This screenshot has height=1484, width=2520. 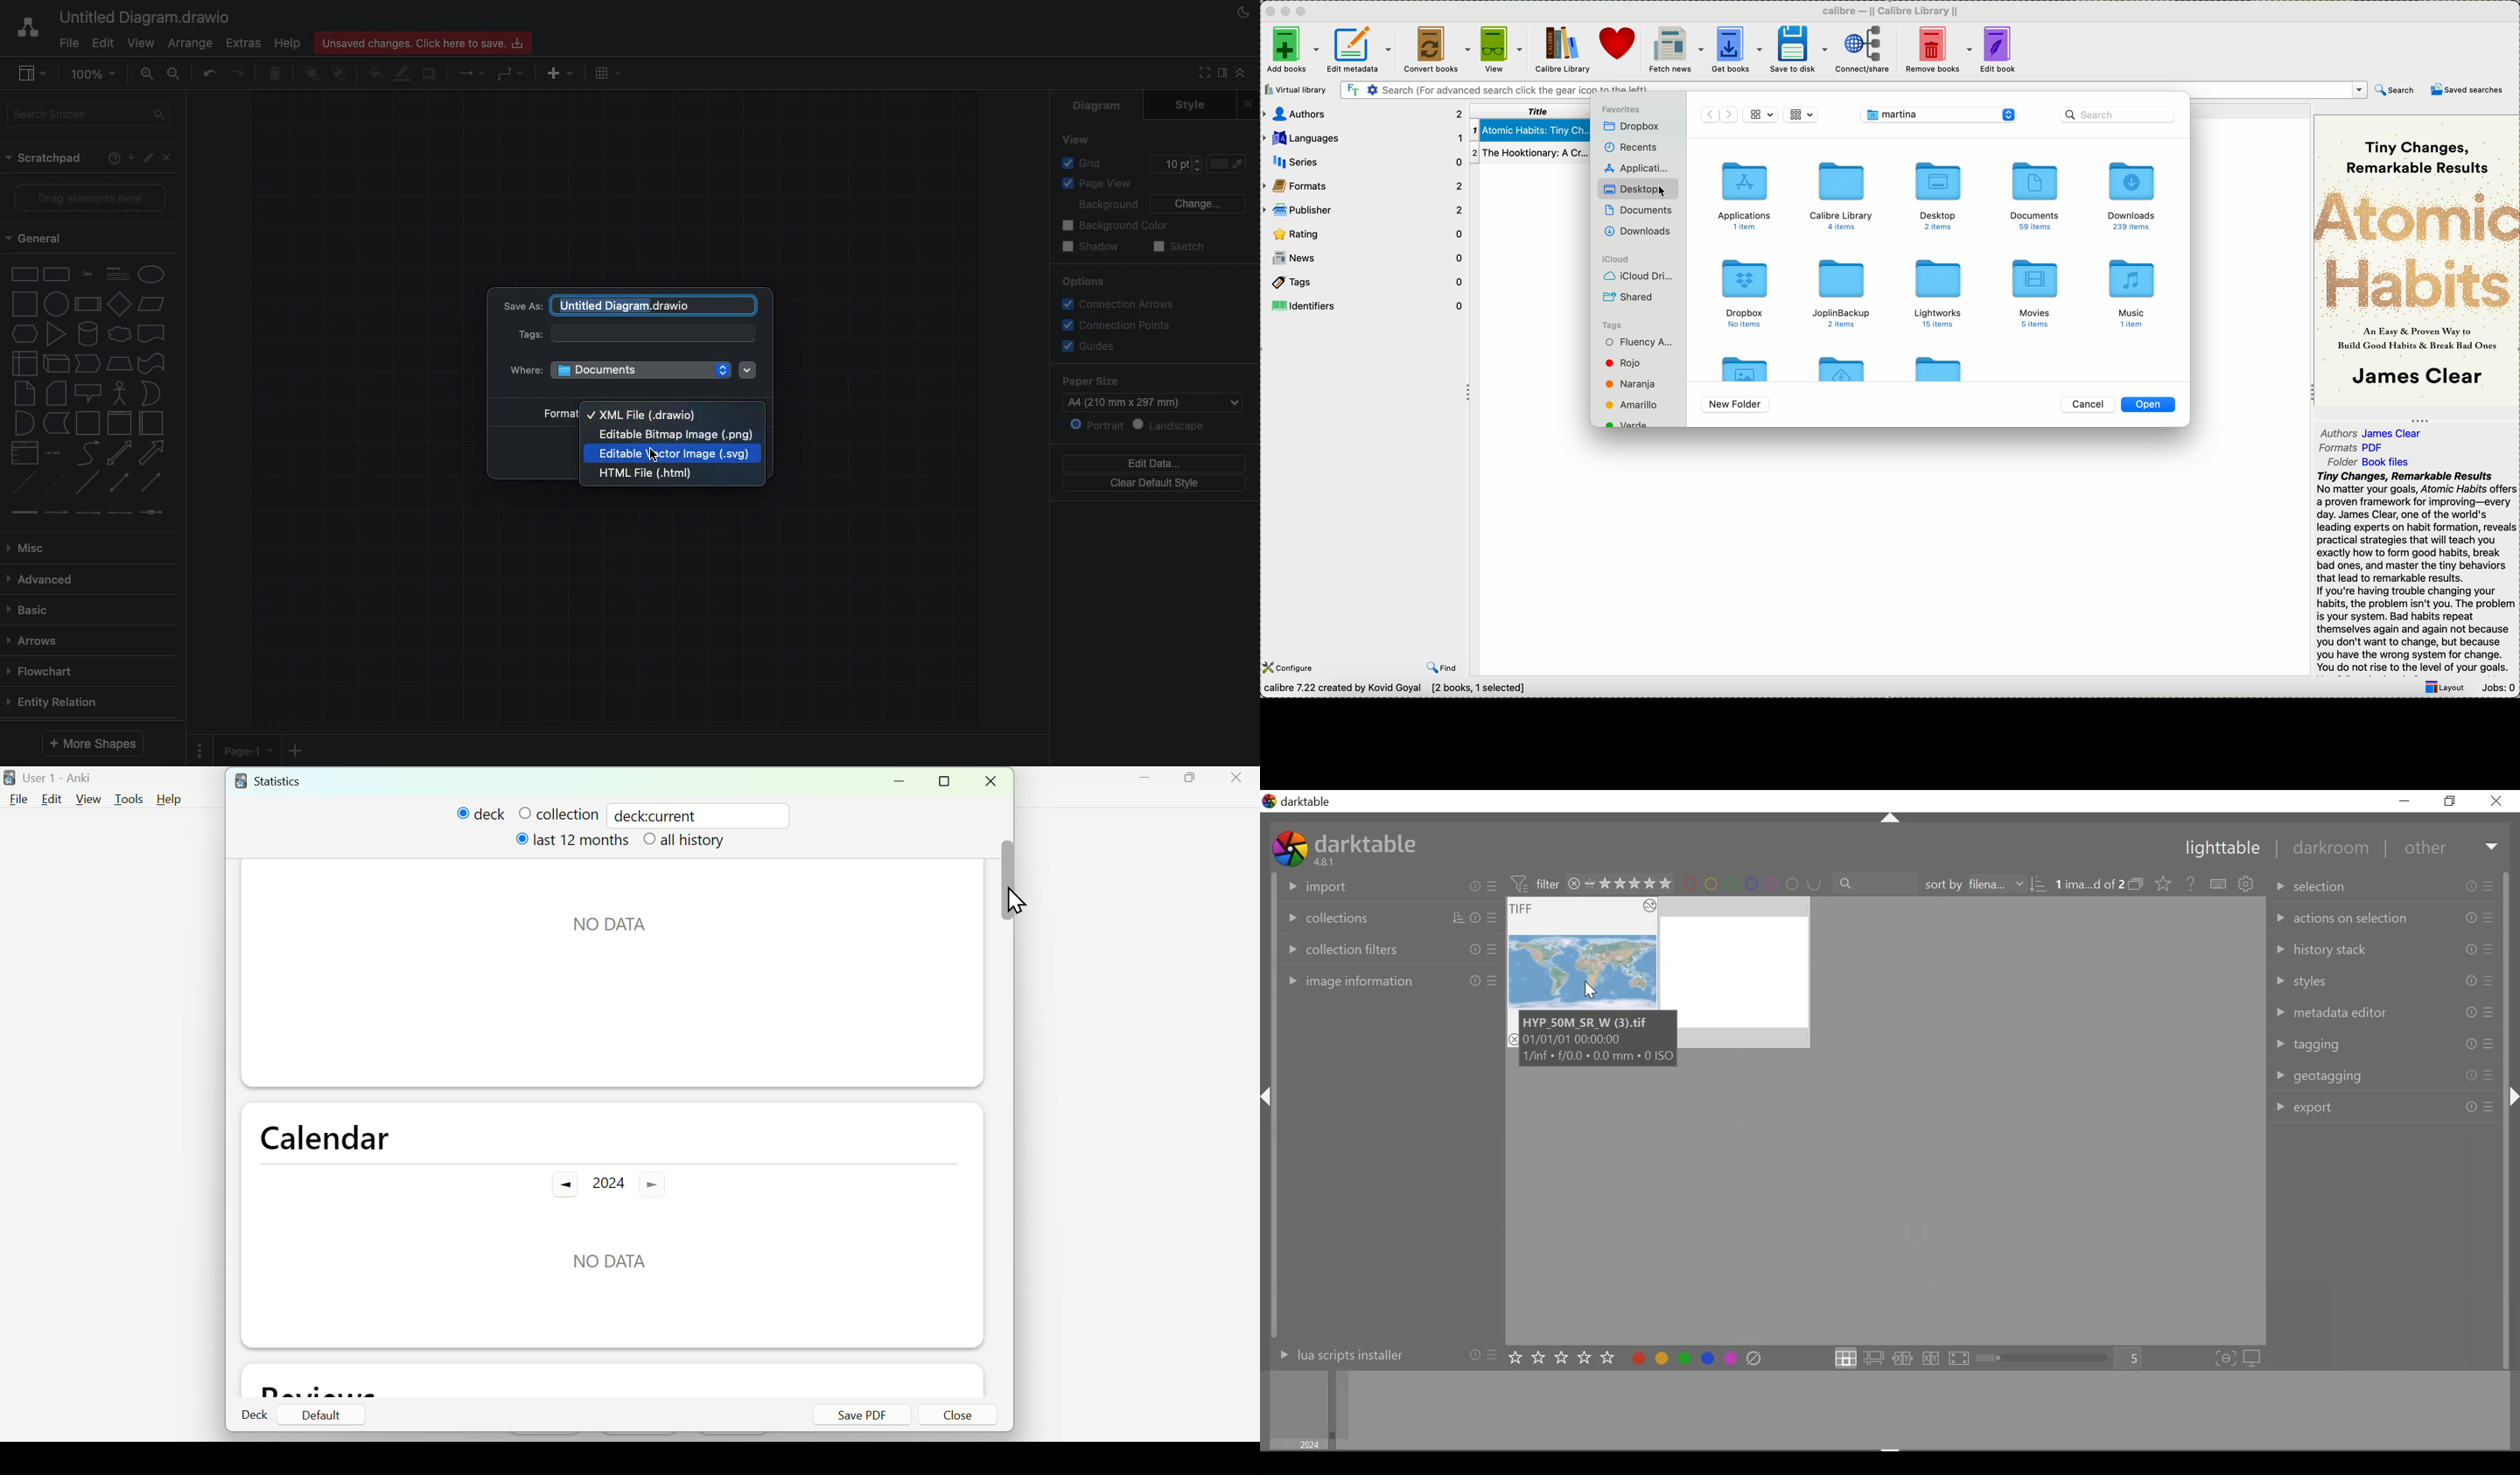 I want to click on View, so click(x=89, y=797).